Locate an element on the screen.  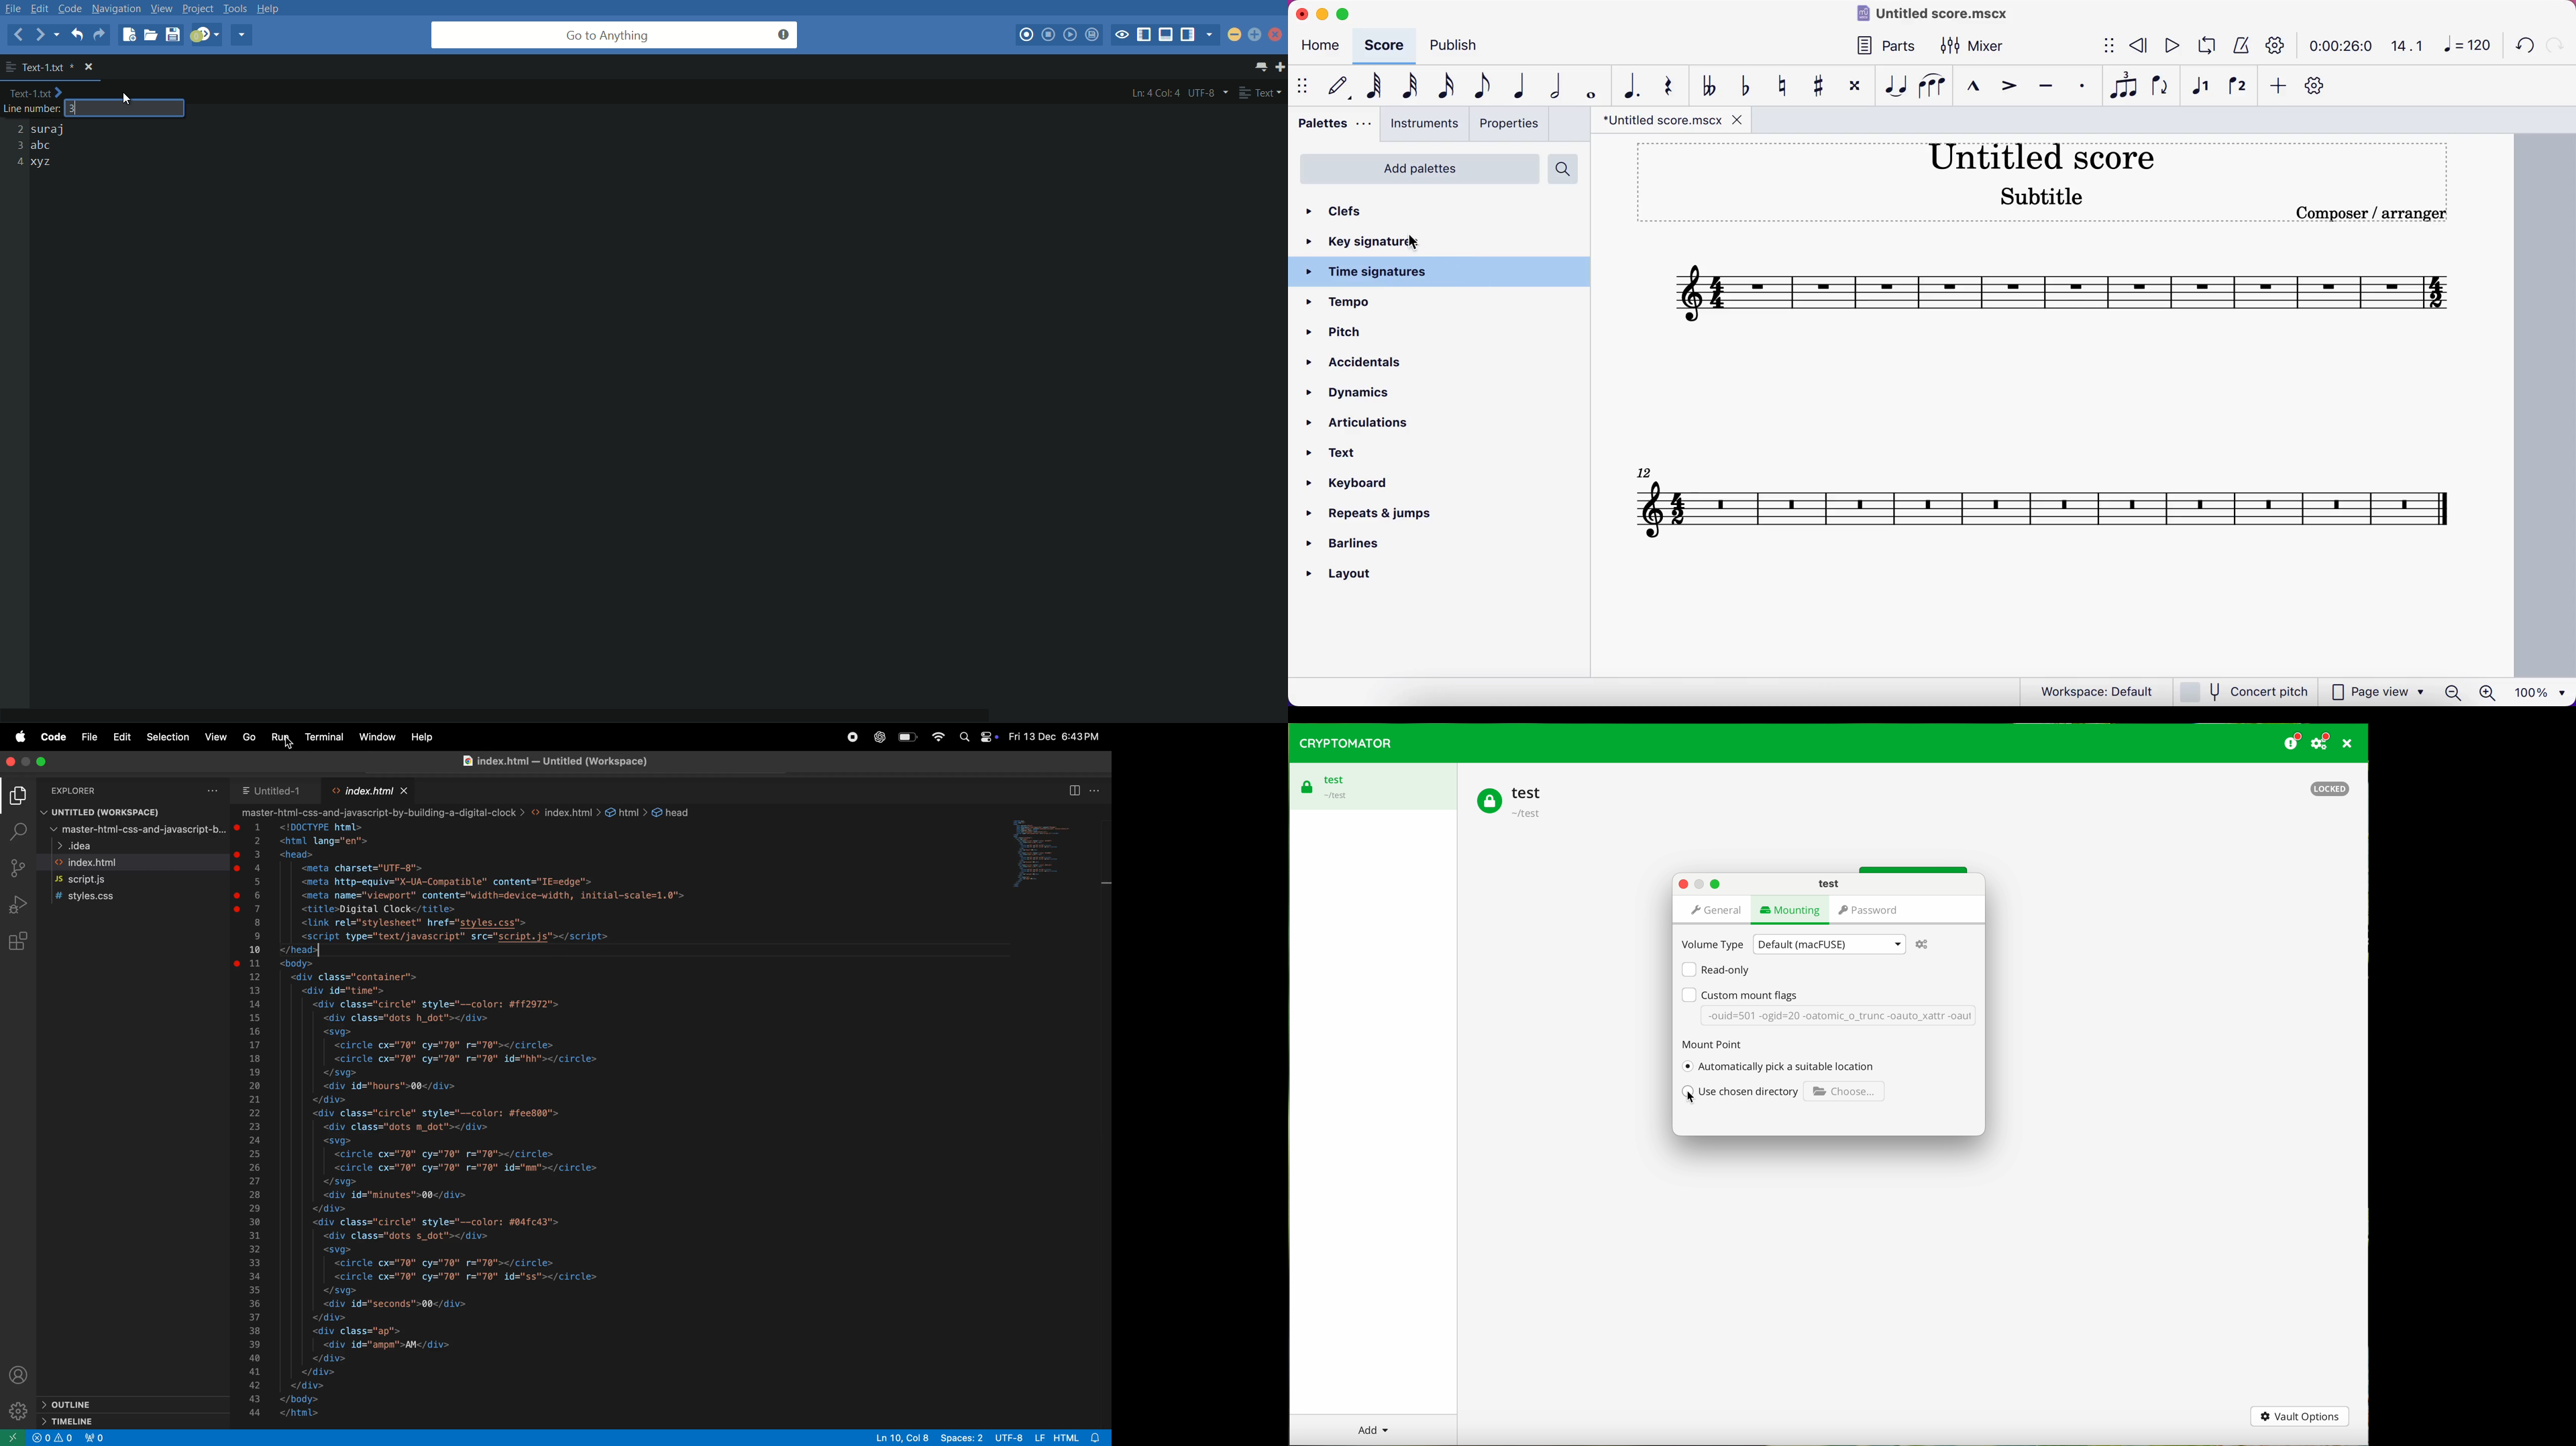
customize toolbar is located at coordinates (2322, 85).